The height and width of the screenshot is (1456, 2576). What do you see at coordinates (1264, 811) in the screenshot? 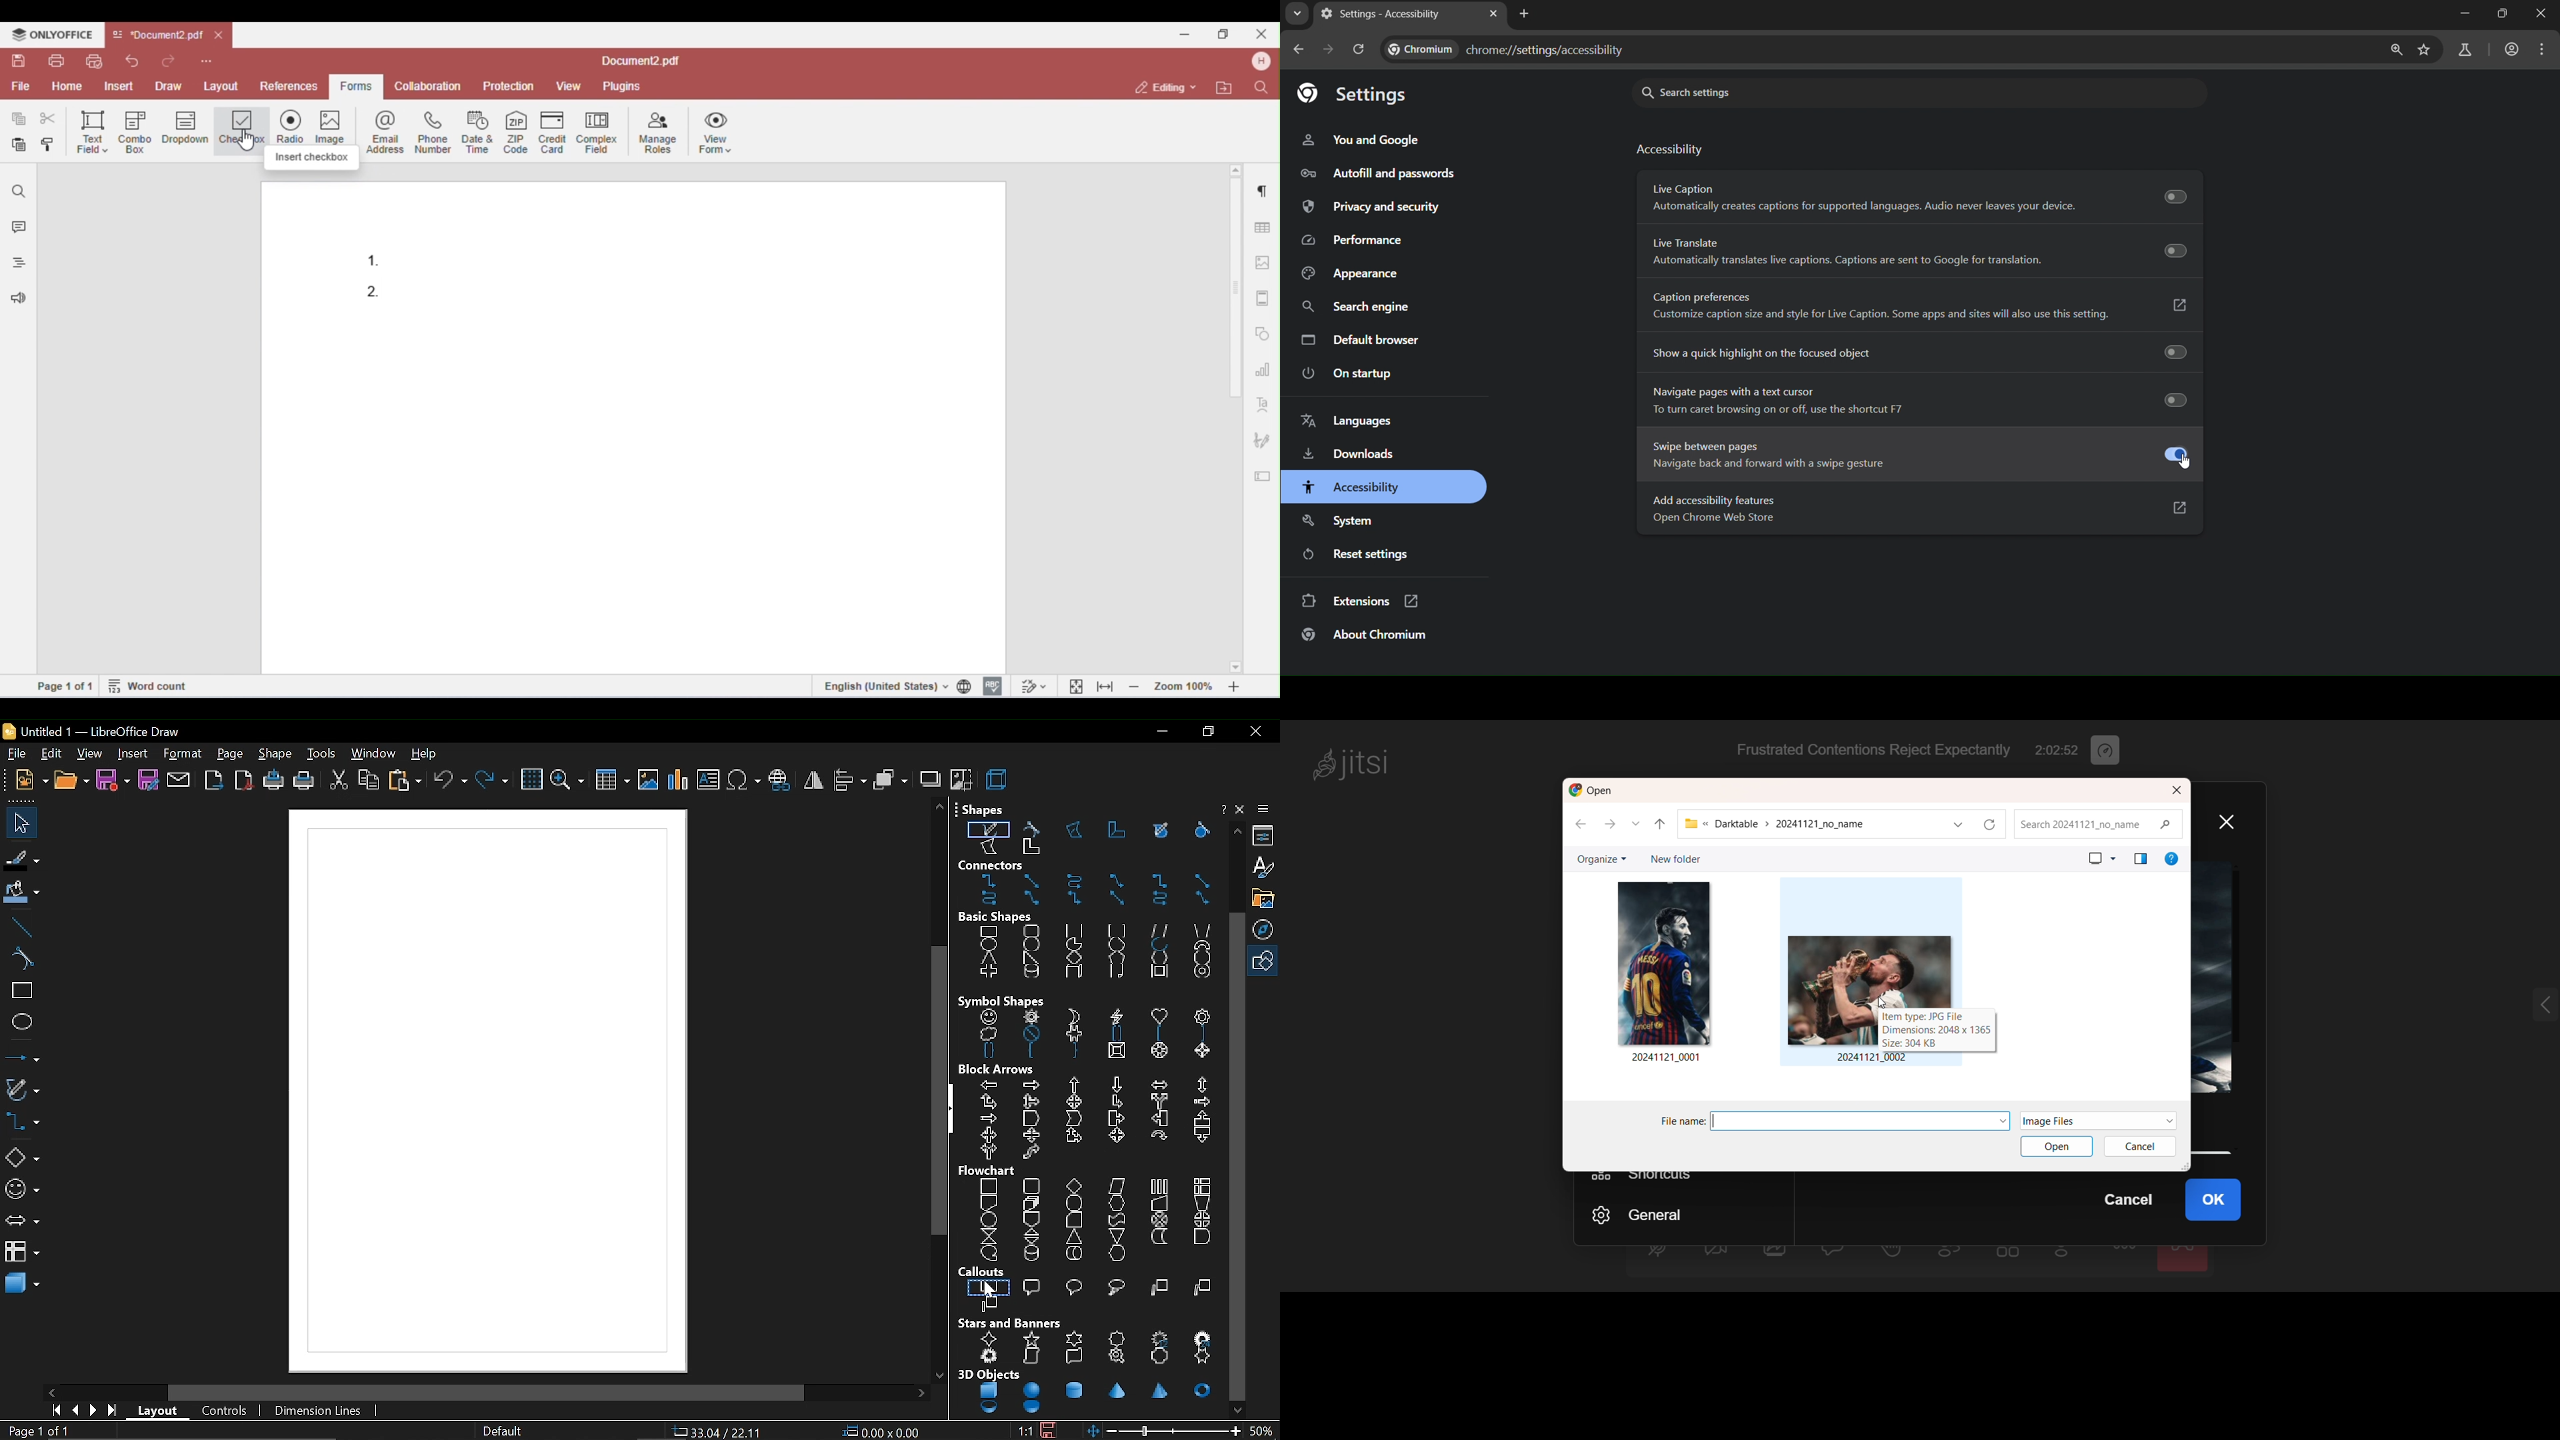
I see `sidebar settings` at bounding box center [1264, 811].